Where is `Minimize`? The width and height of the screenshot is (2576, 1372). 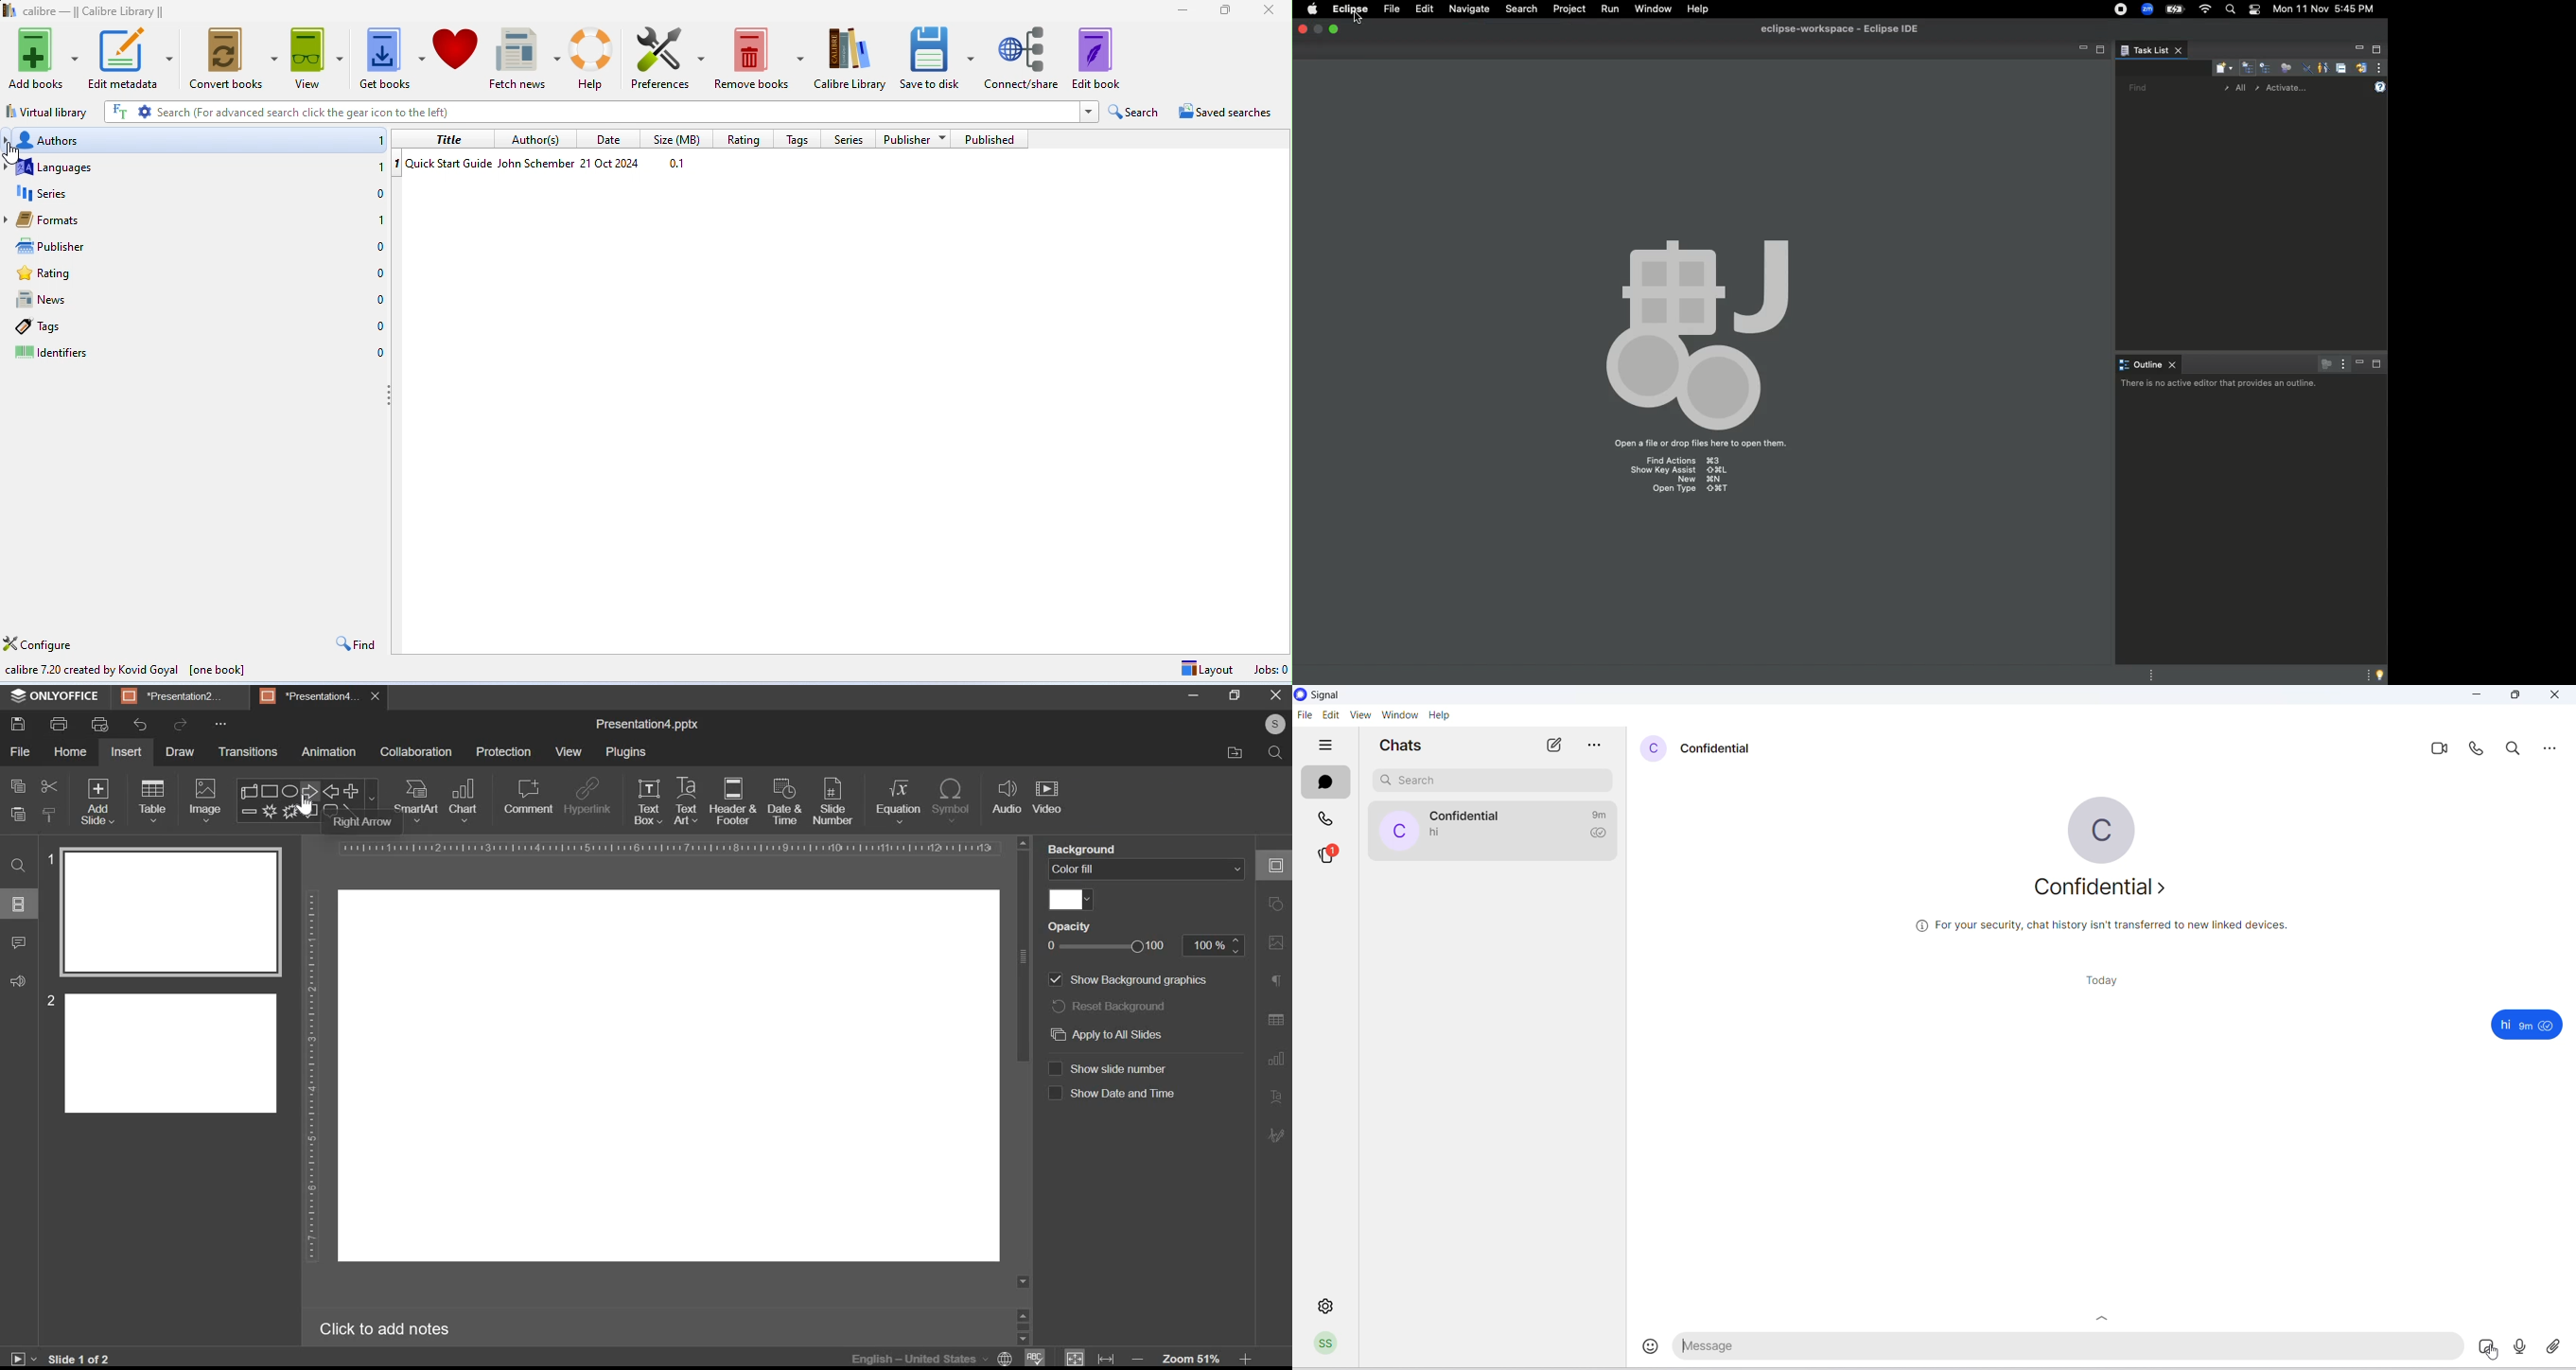
Minimize is located at coordinates (2078, 51).